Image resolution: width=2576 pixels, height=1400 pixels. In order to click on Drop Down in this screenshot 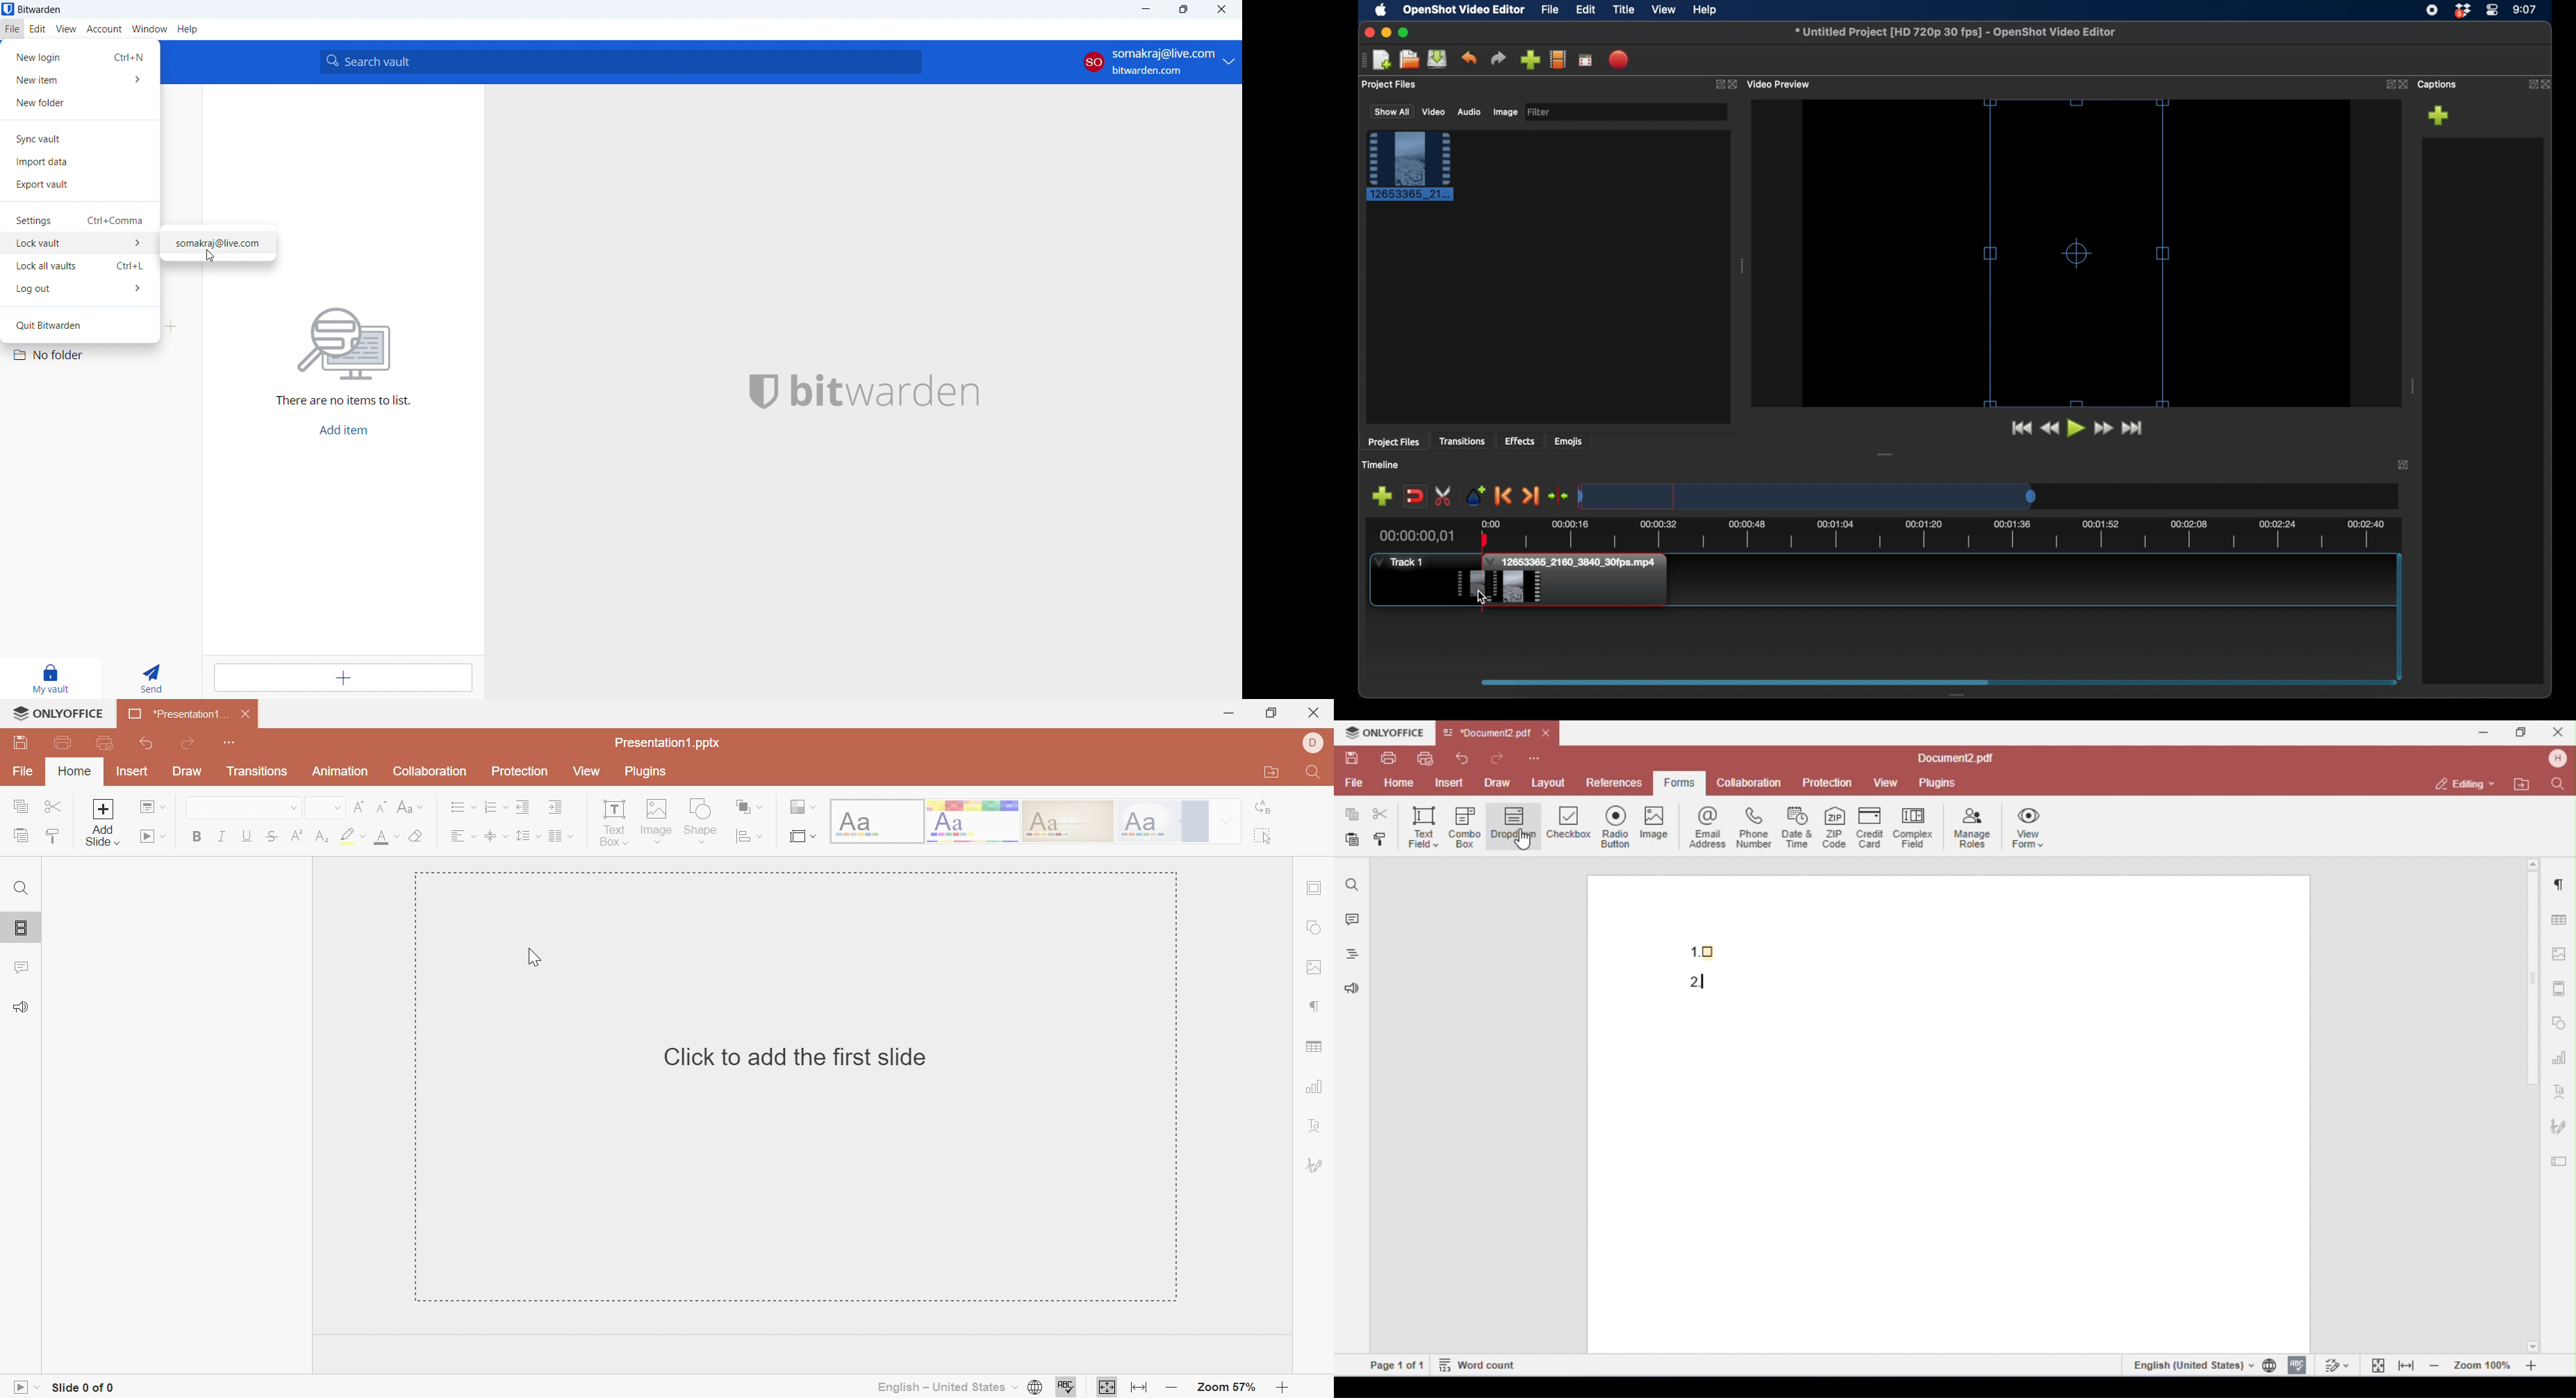, I will do `click(474, 806)`.